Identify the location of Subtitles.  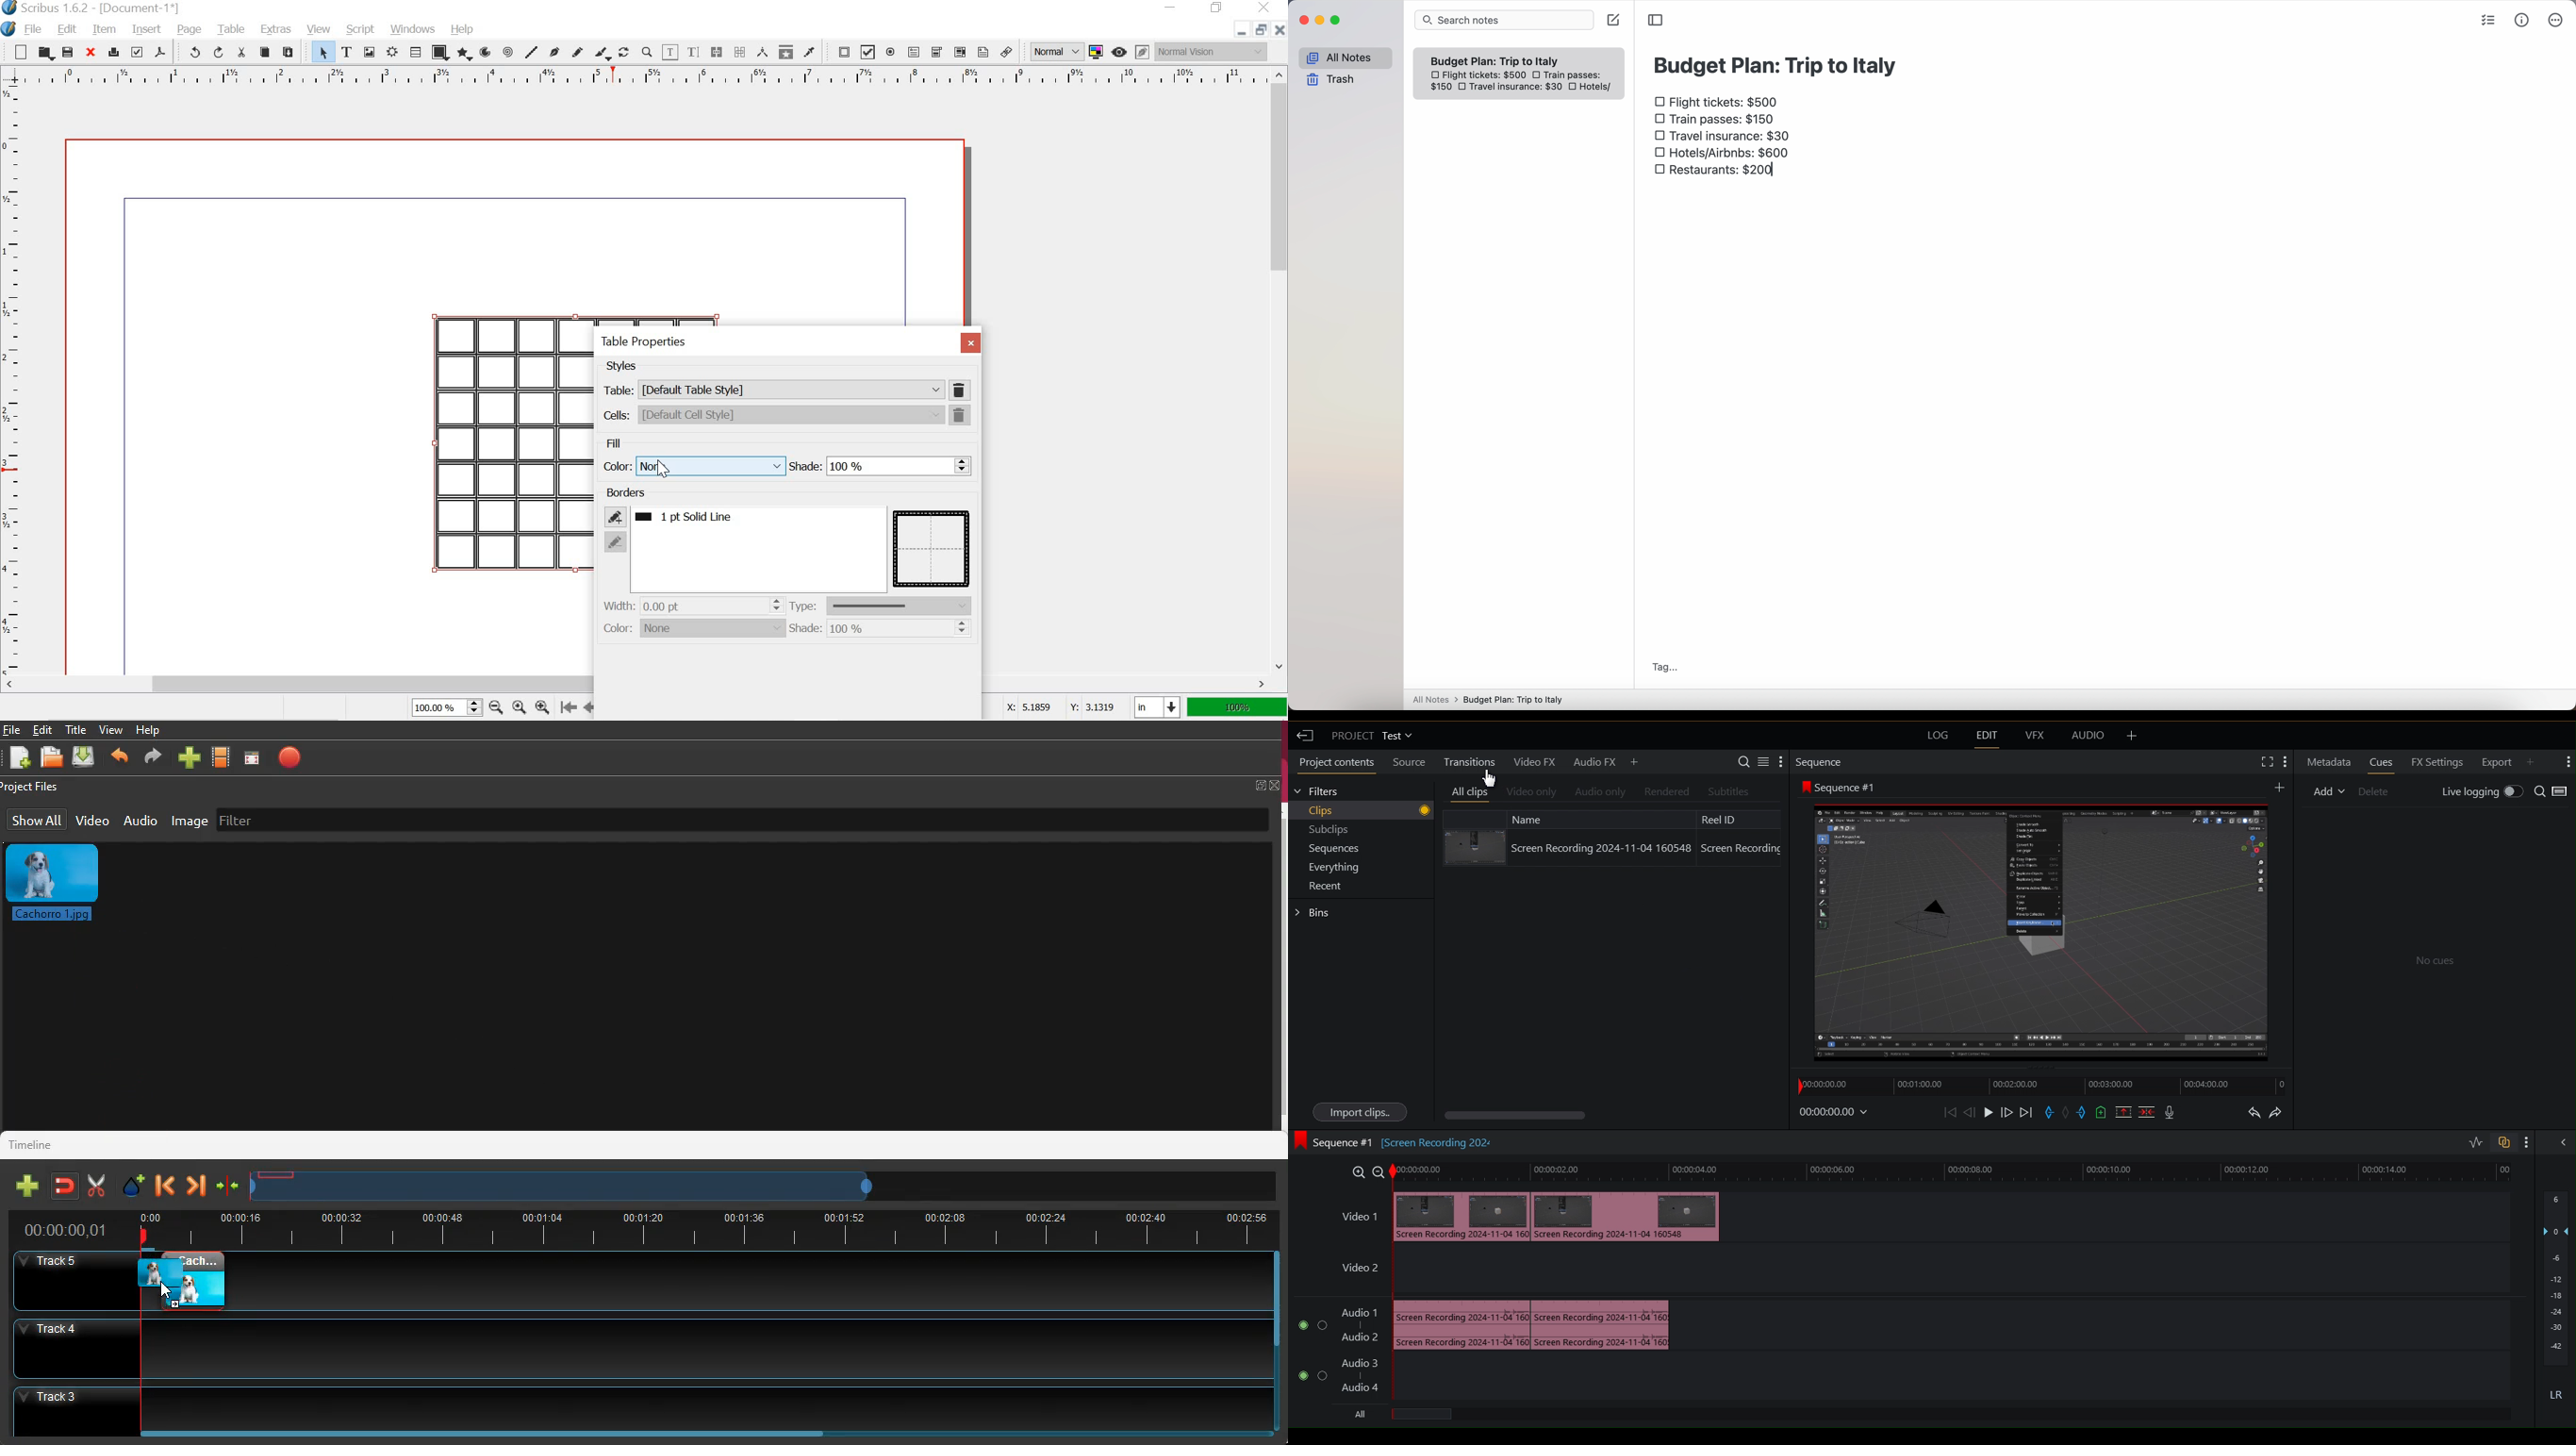
(1730, 791).